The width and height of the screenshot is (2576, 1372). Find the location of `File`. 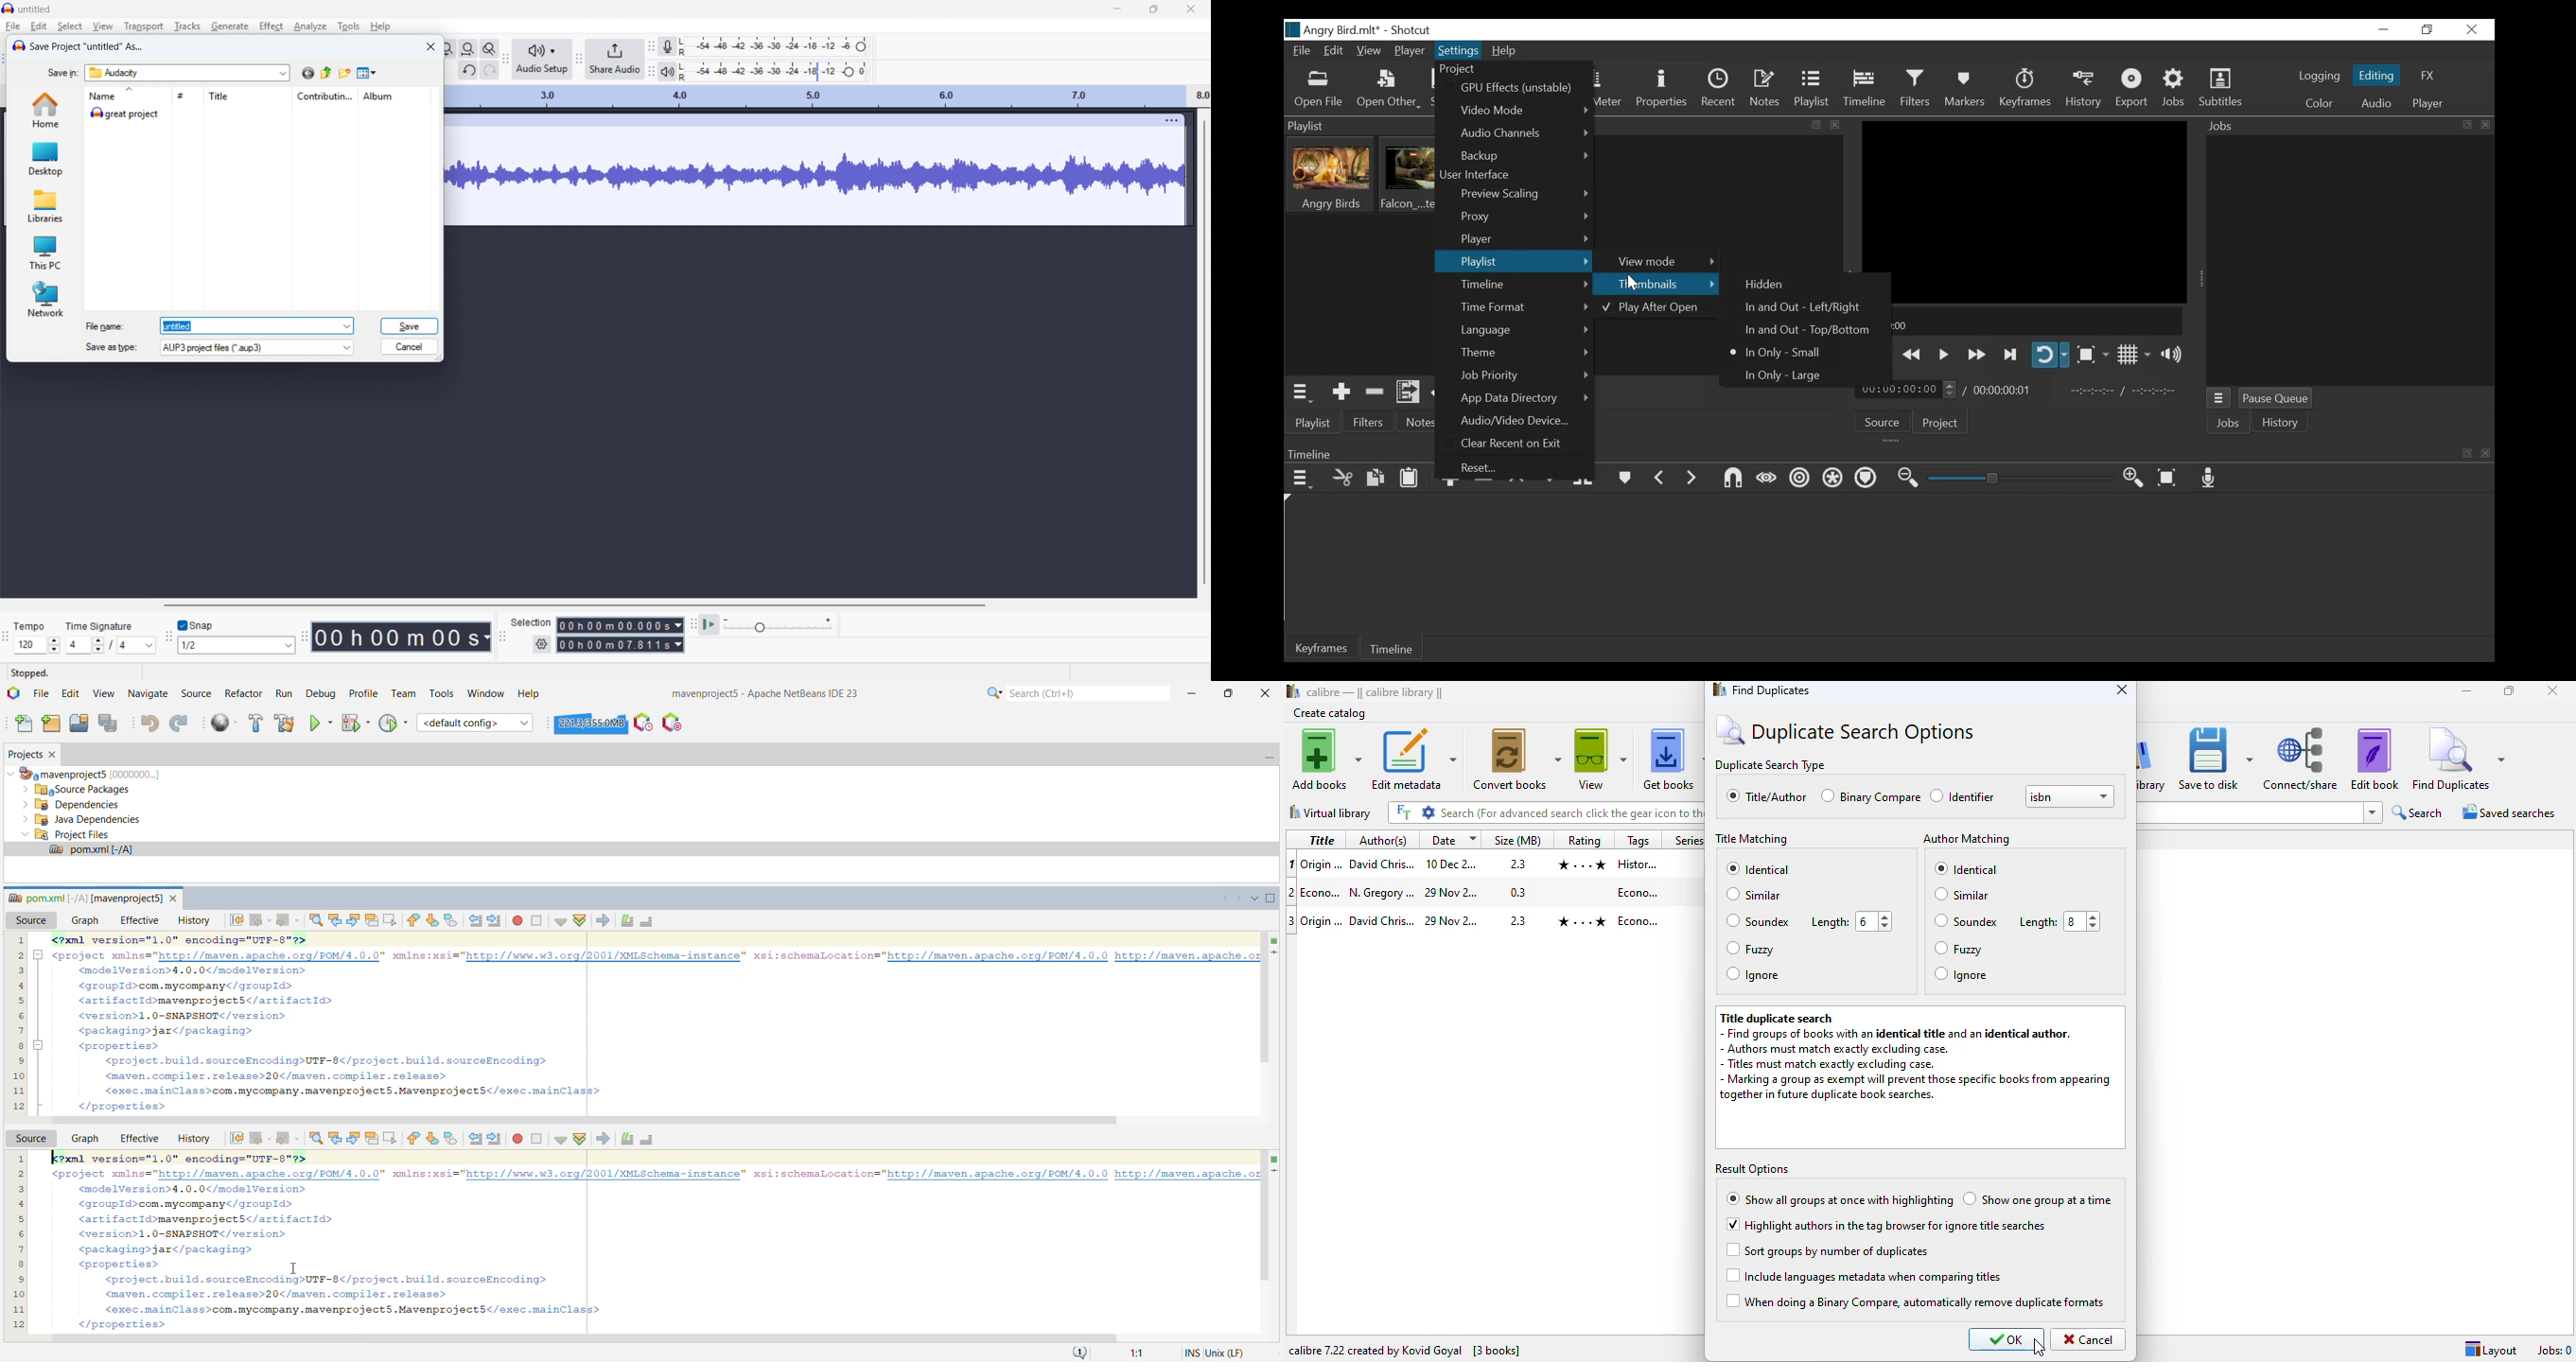

File is located at coordinates (1302, 50).